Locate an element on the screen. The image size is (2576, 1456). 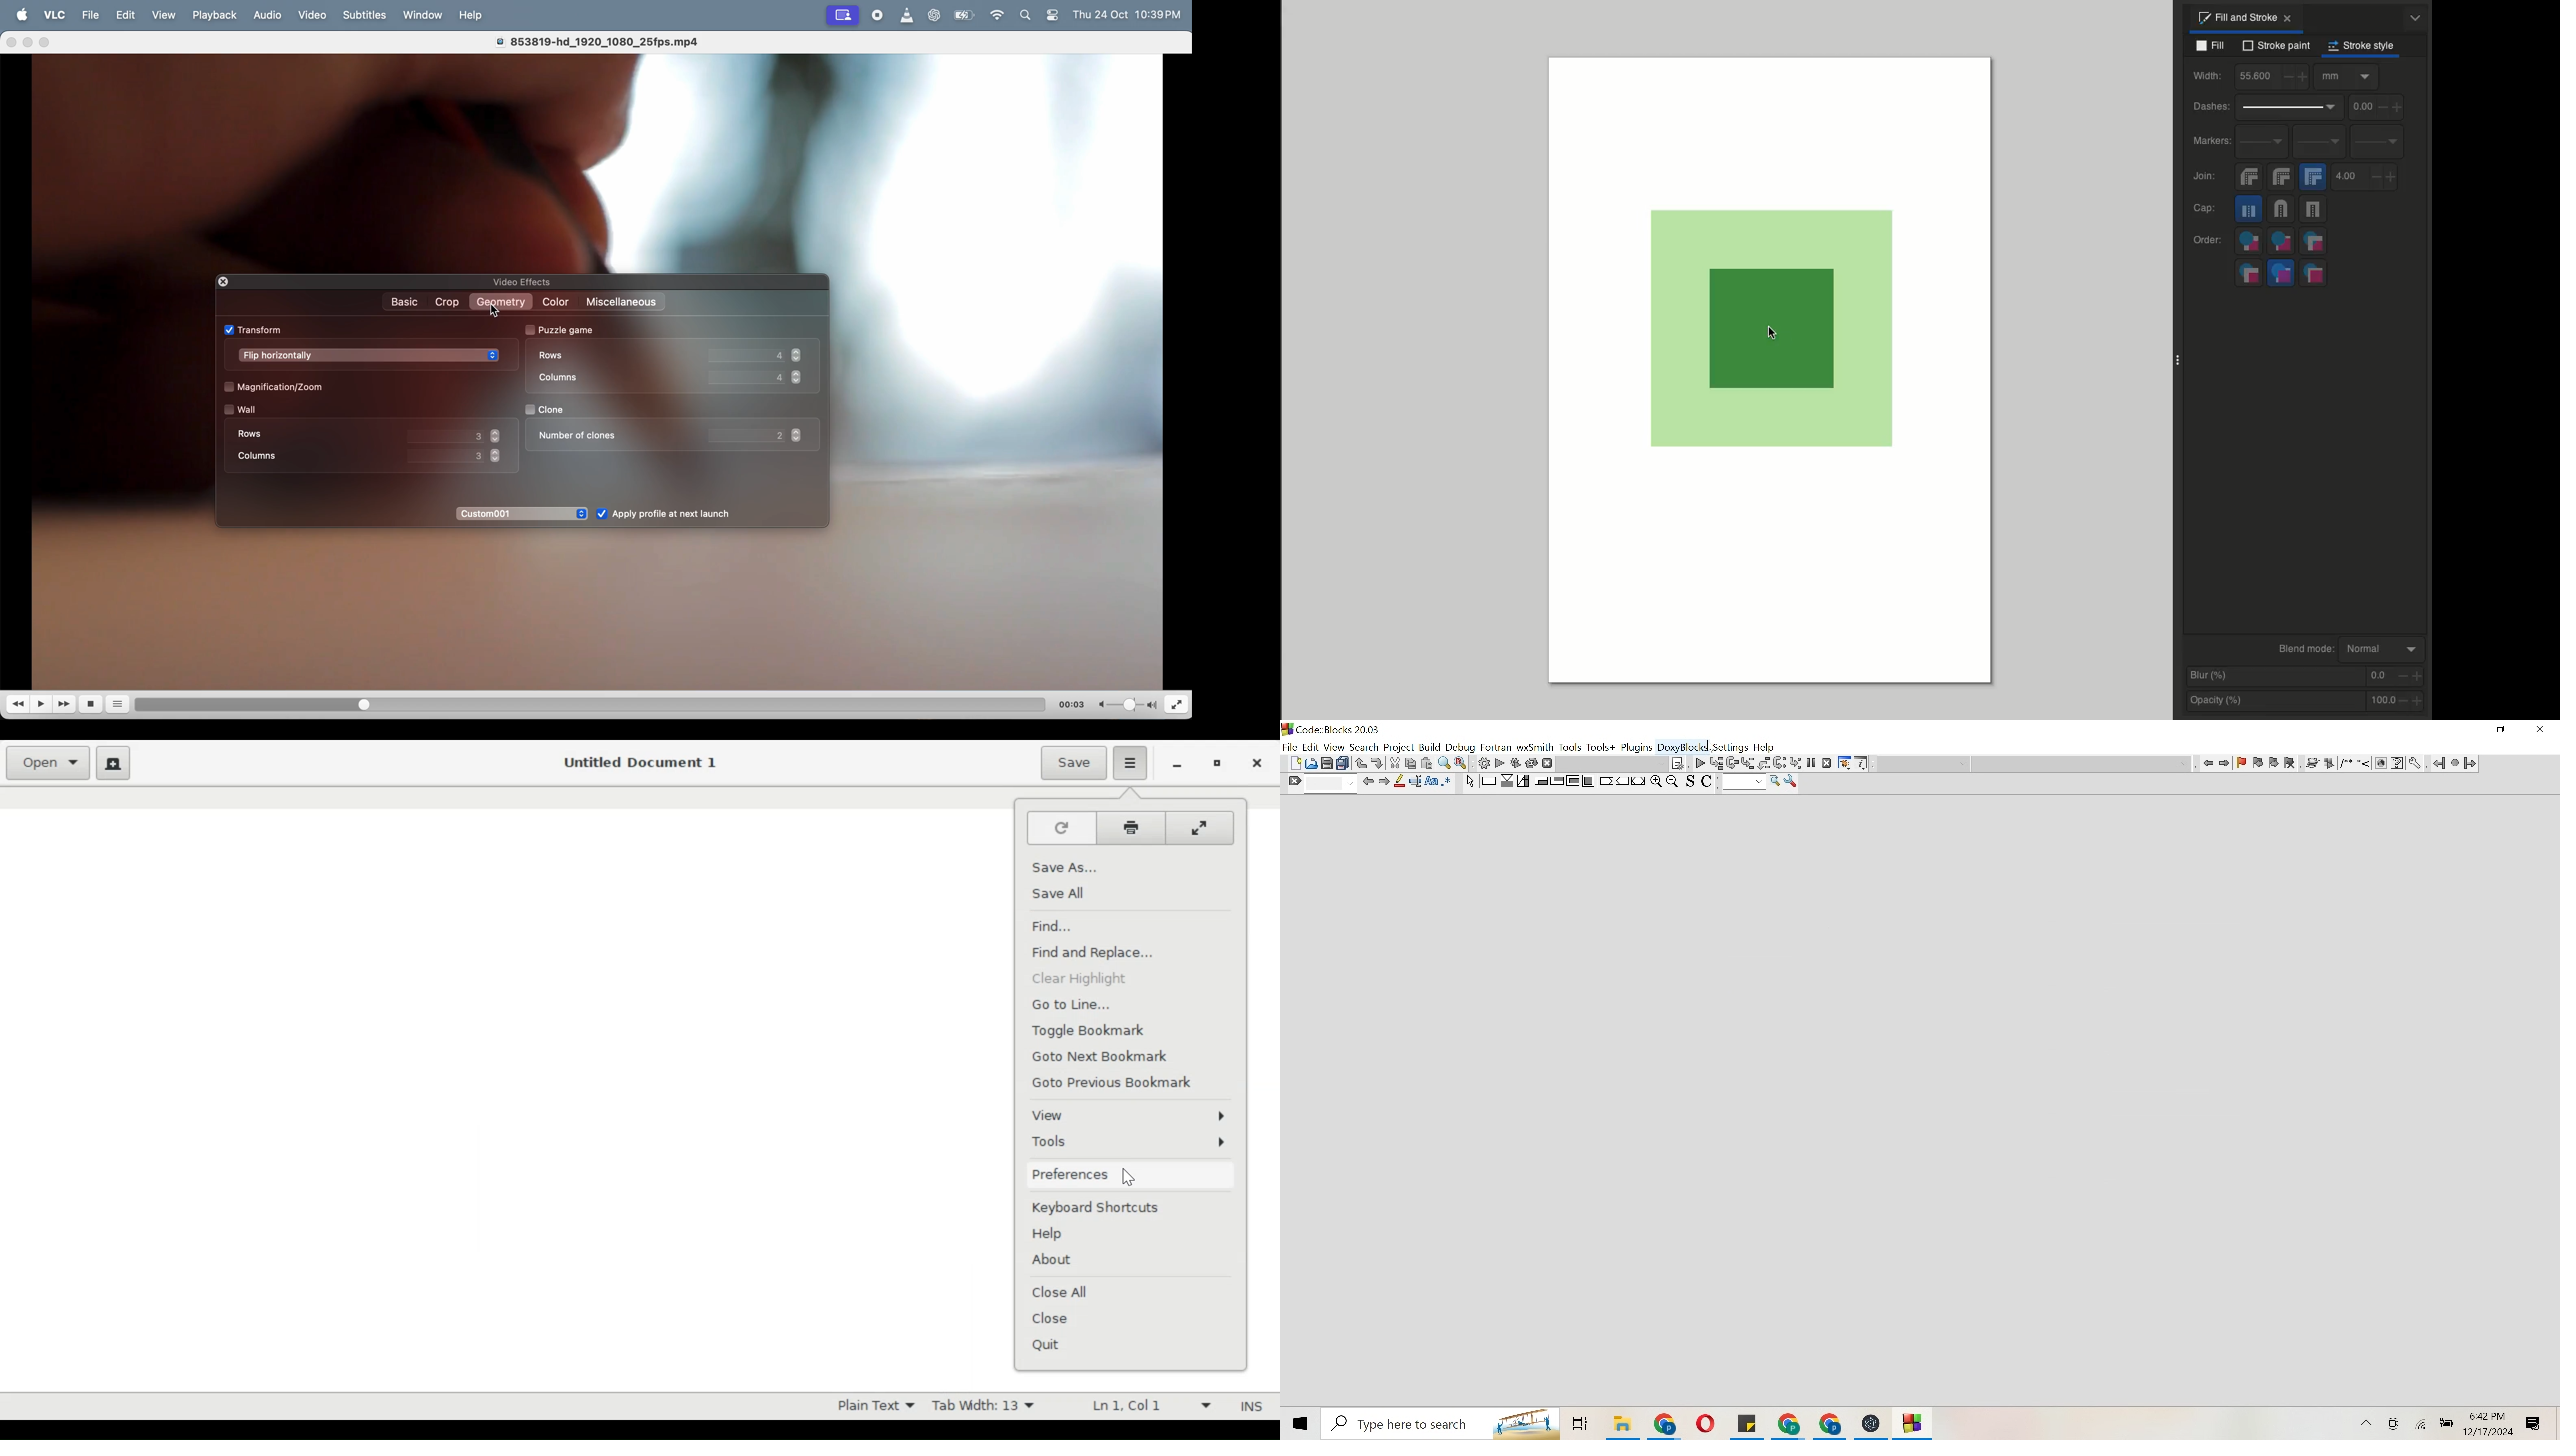
Ln 1 Col 1 is located at coordinates (1150, 1407).